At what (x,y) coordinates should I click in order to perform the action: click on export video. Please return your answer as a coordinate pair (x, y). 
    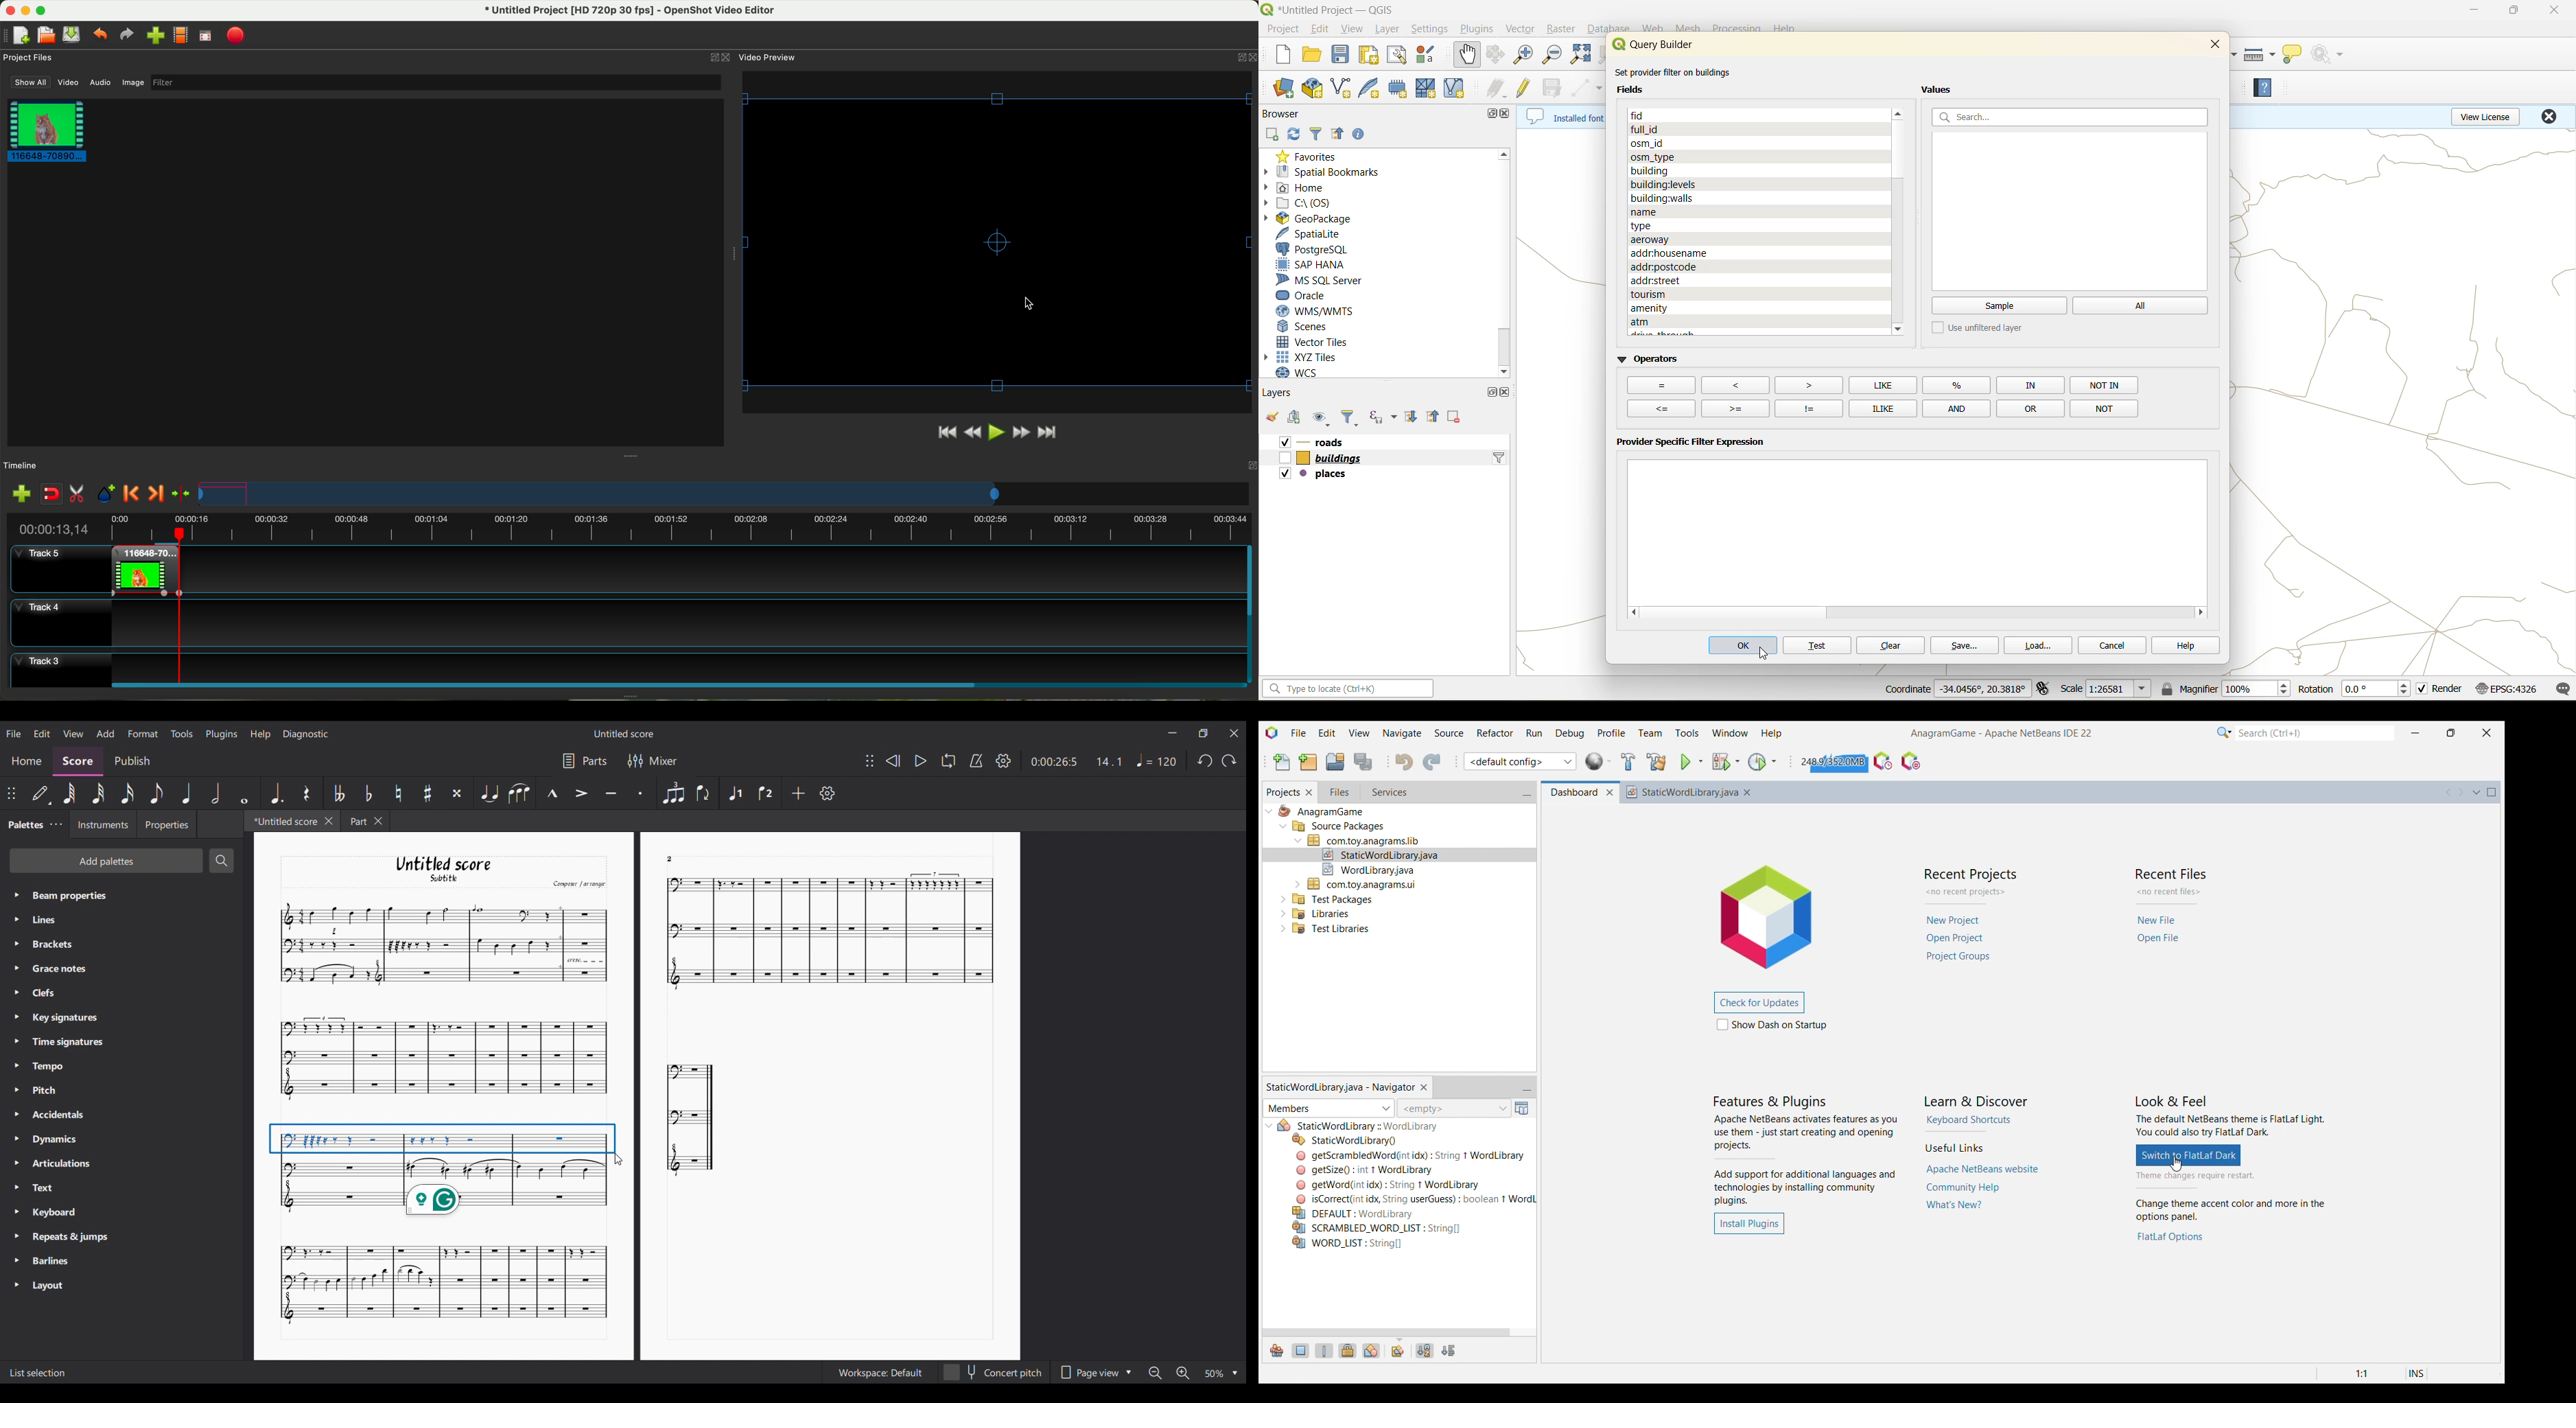
    Looking at the image, I should click on (236, 36).